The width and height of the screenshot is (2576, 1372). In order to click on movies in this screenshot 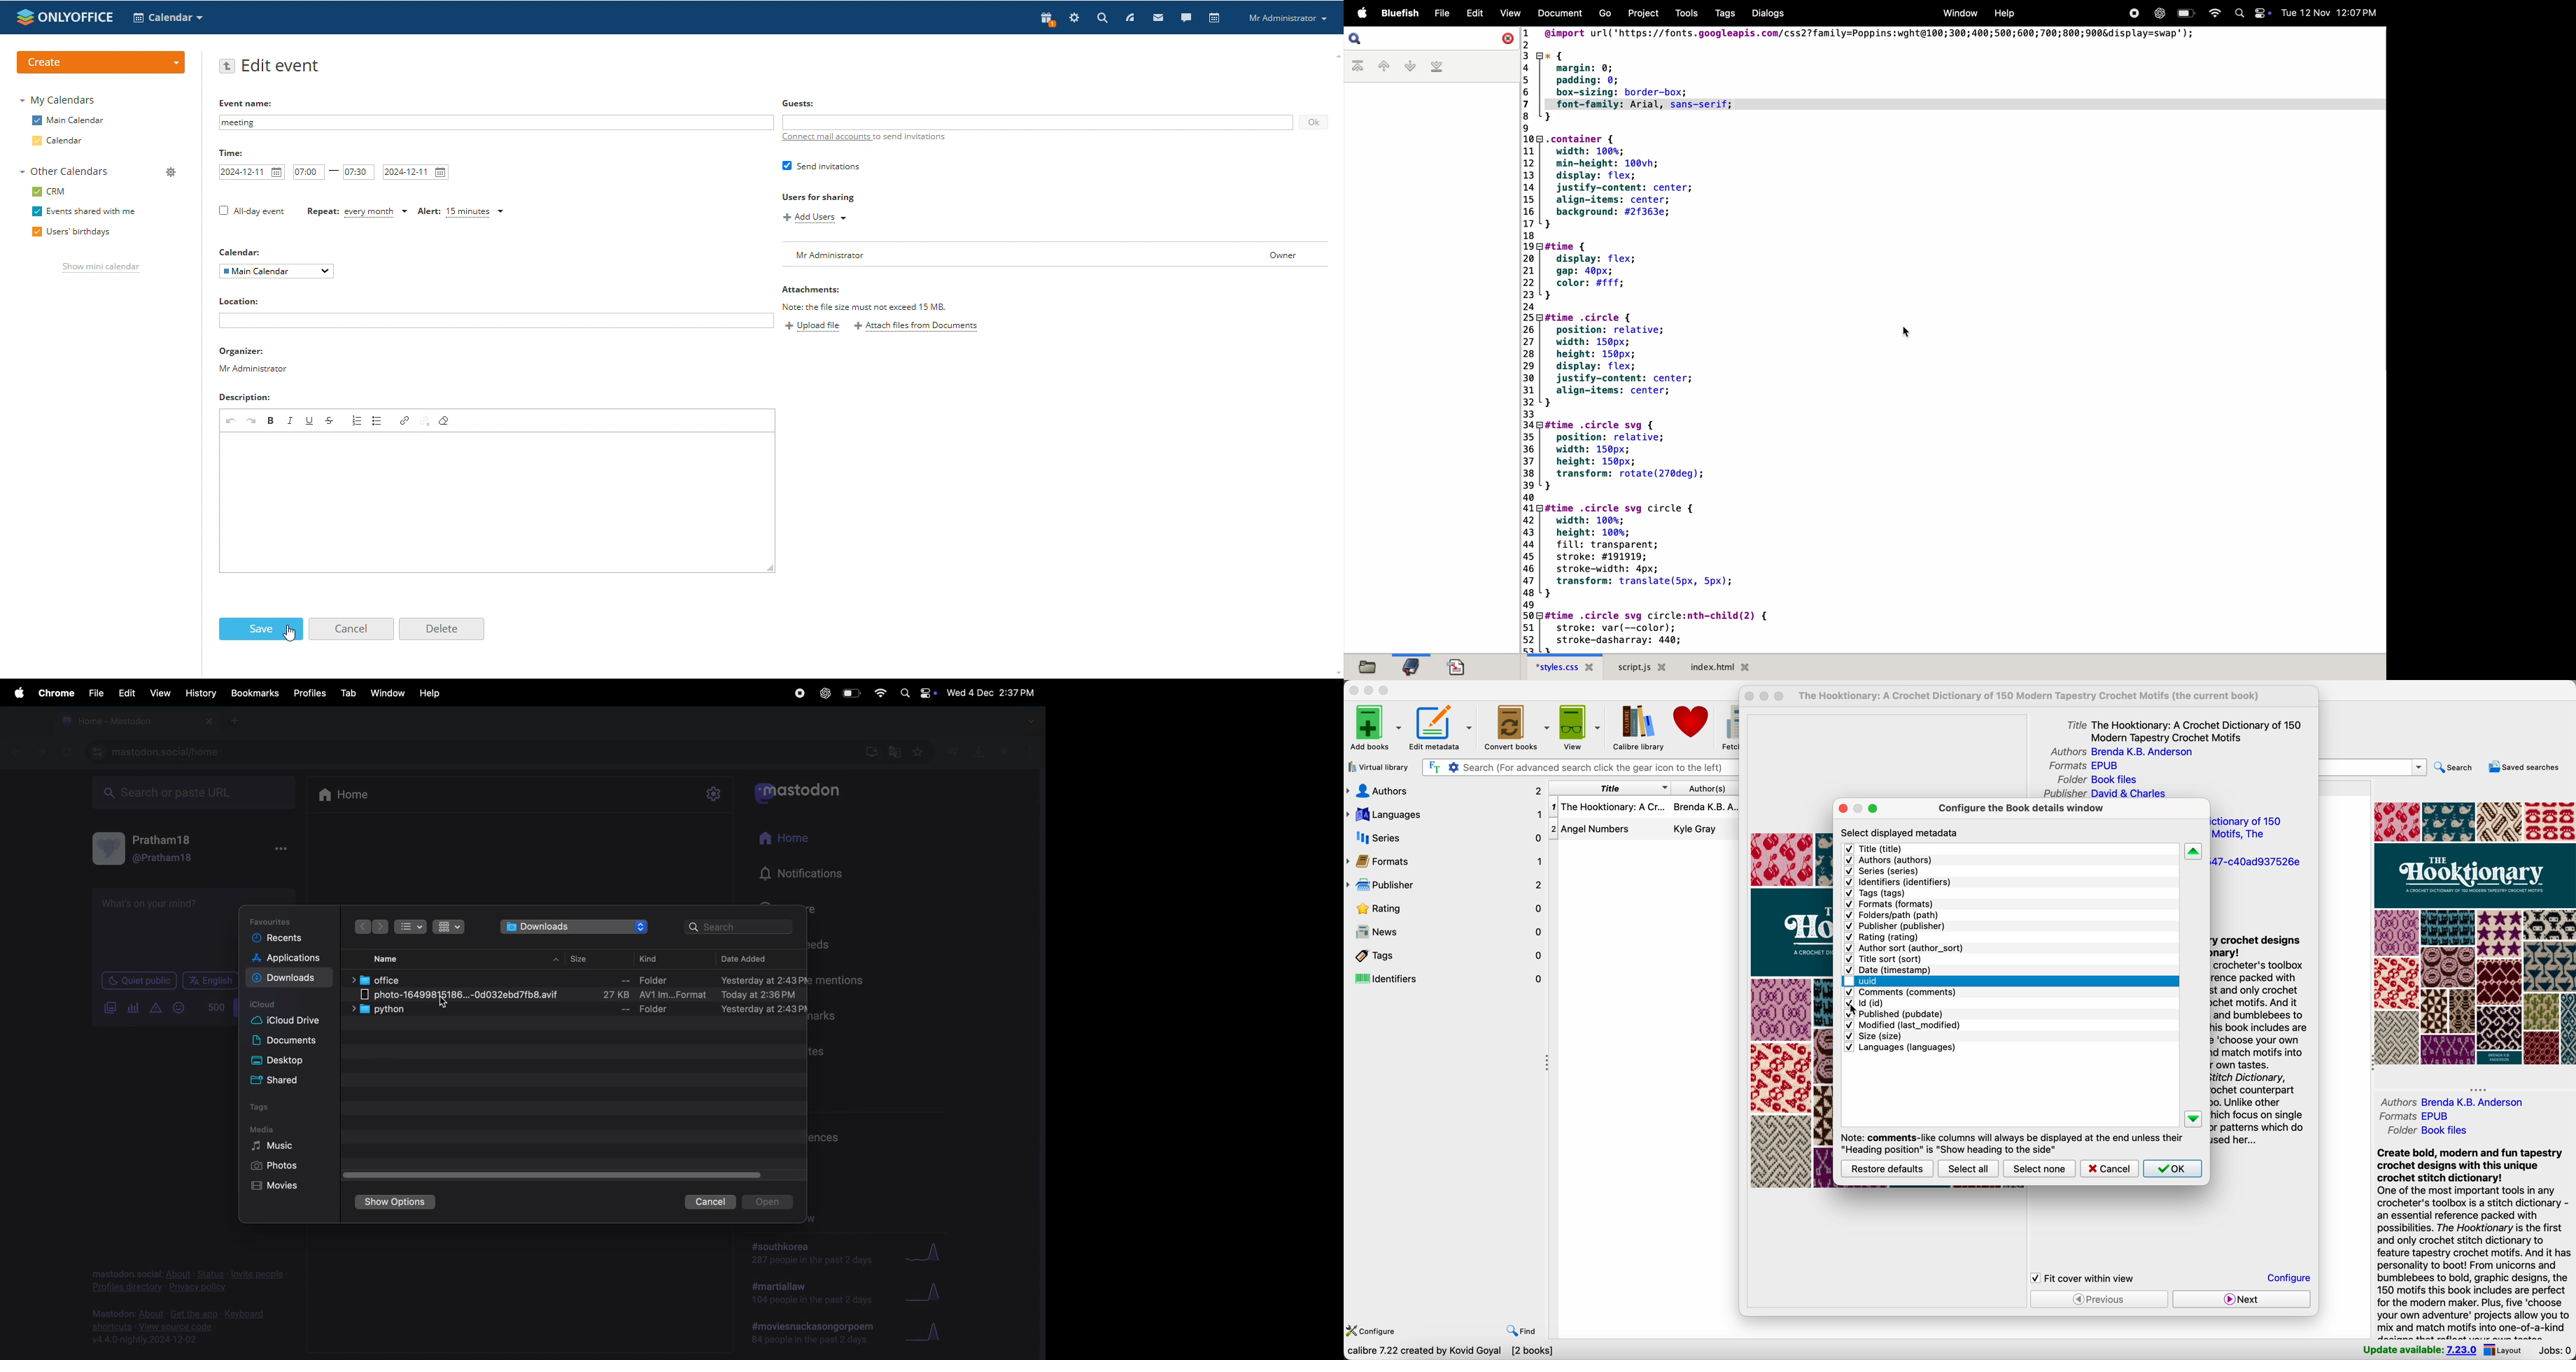, I will do `click(283, 1186)`.